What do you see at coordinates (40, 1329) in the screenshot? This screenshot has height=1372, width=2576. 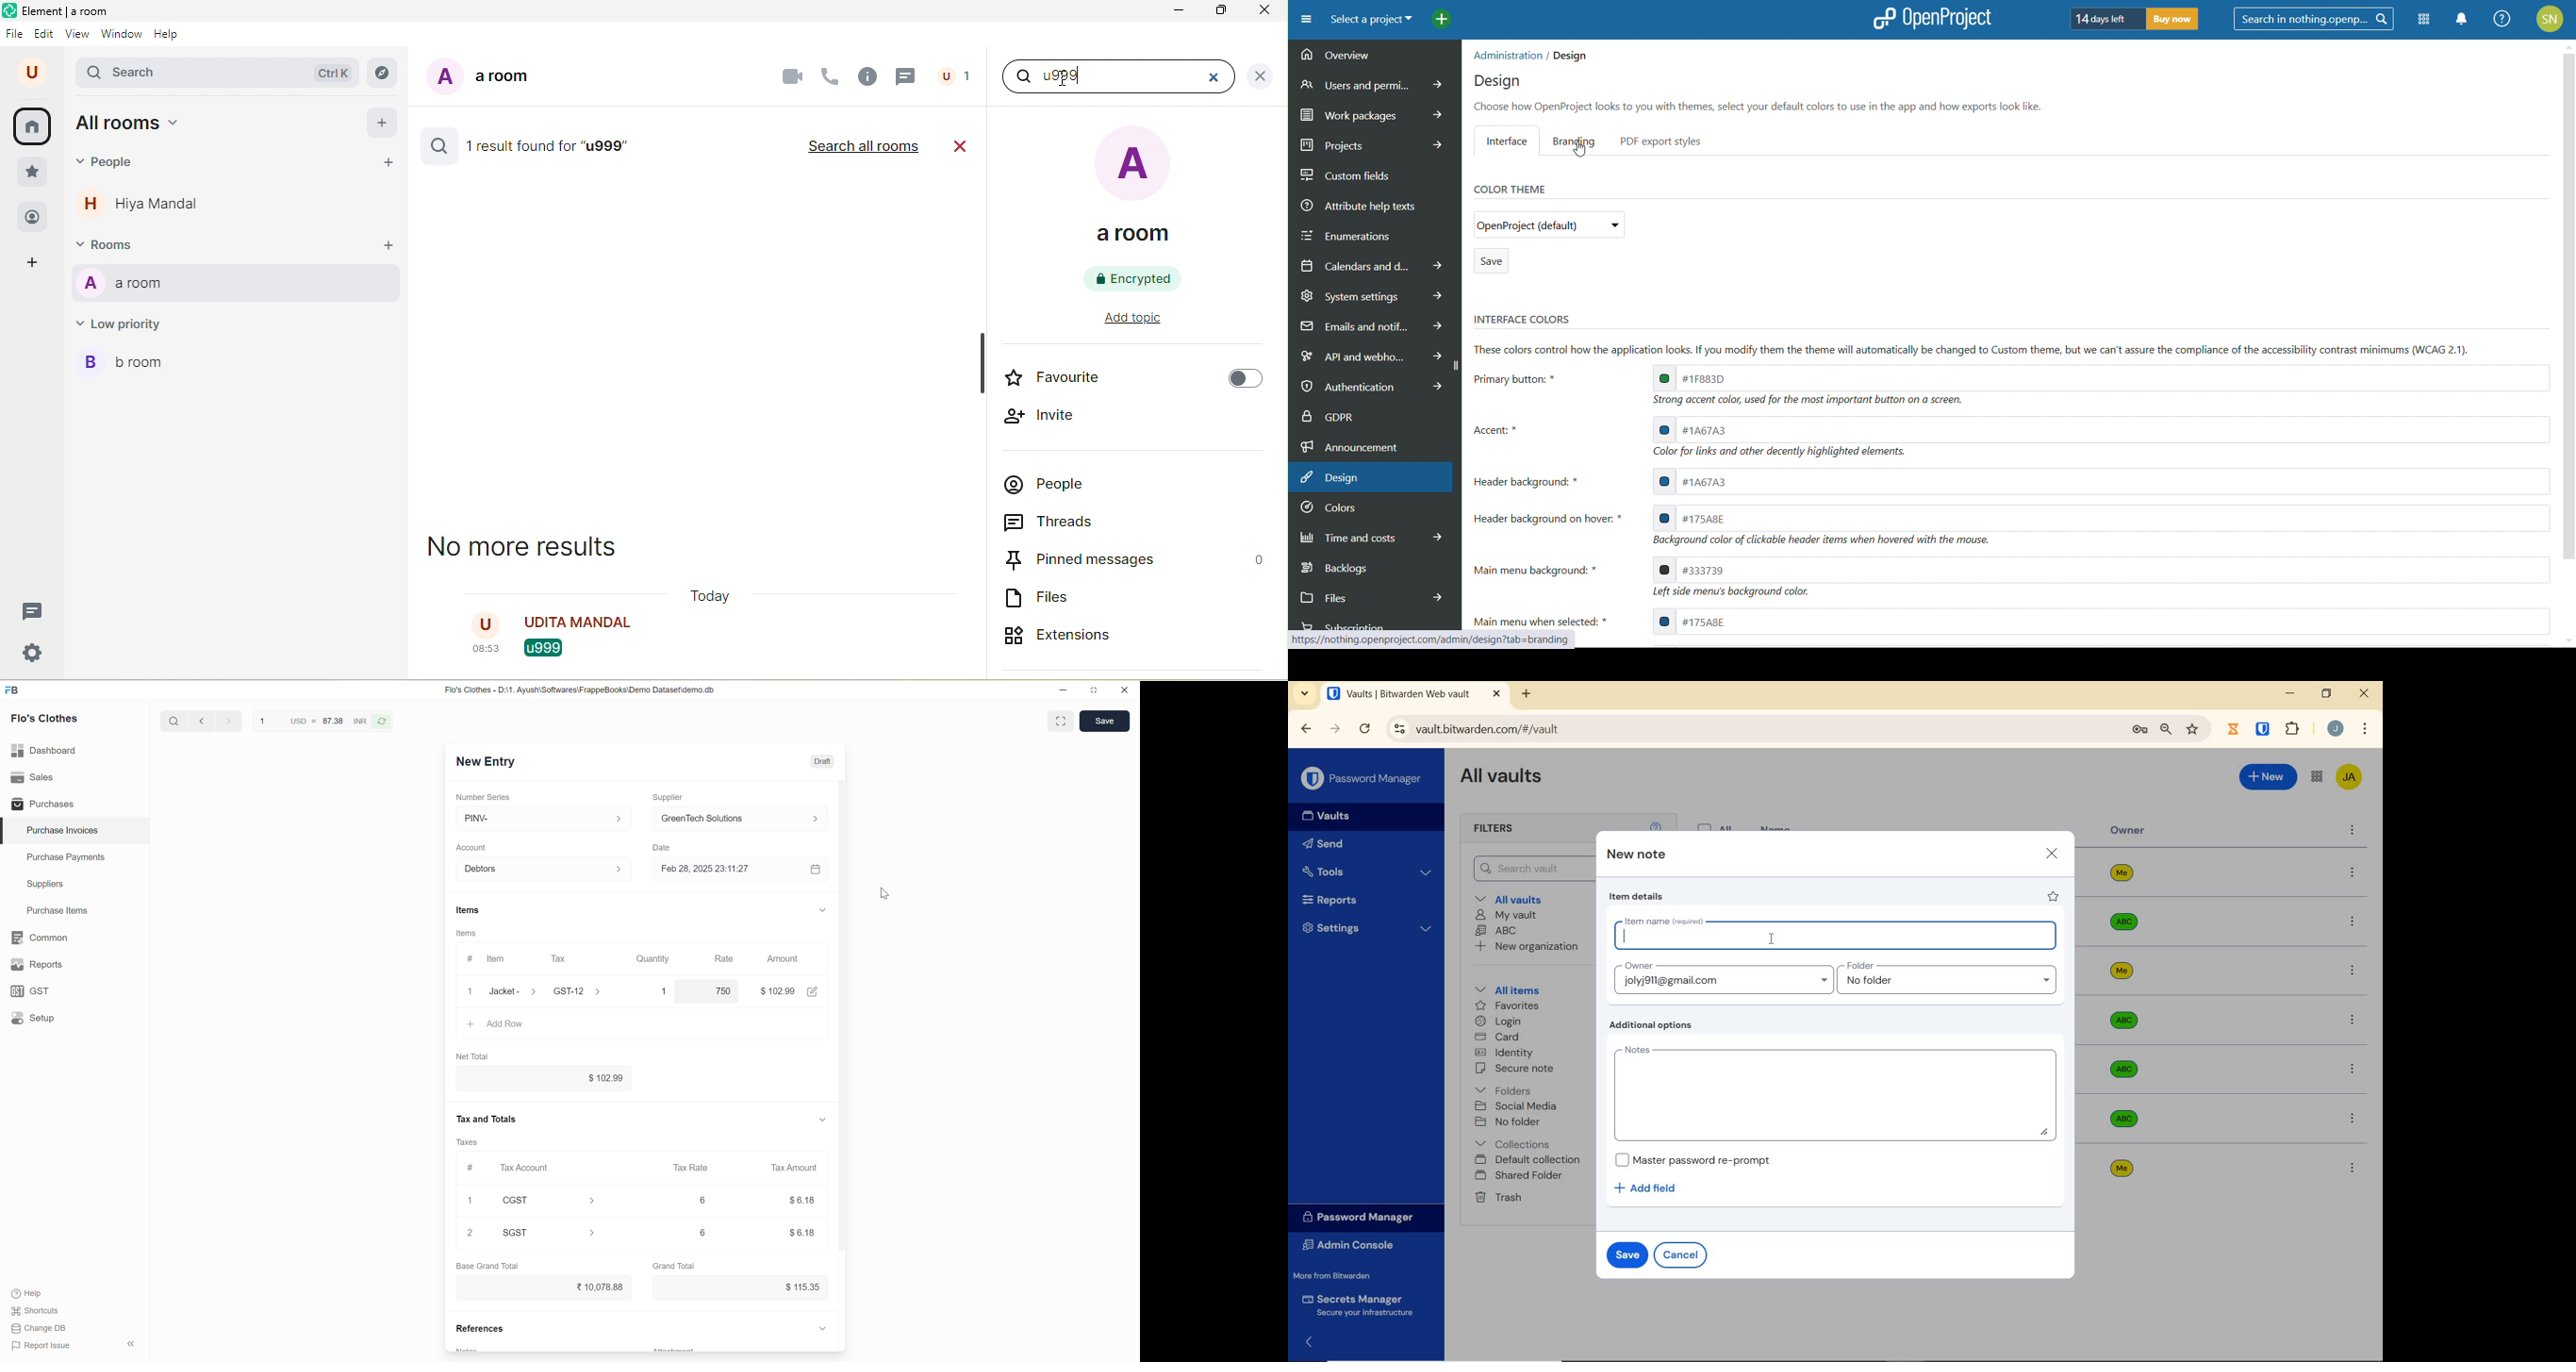 I see `Change DB` at bounding box center [40, 1329].